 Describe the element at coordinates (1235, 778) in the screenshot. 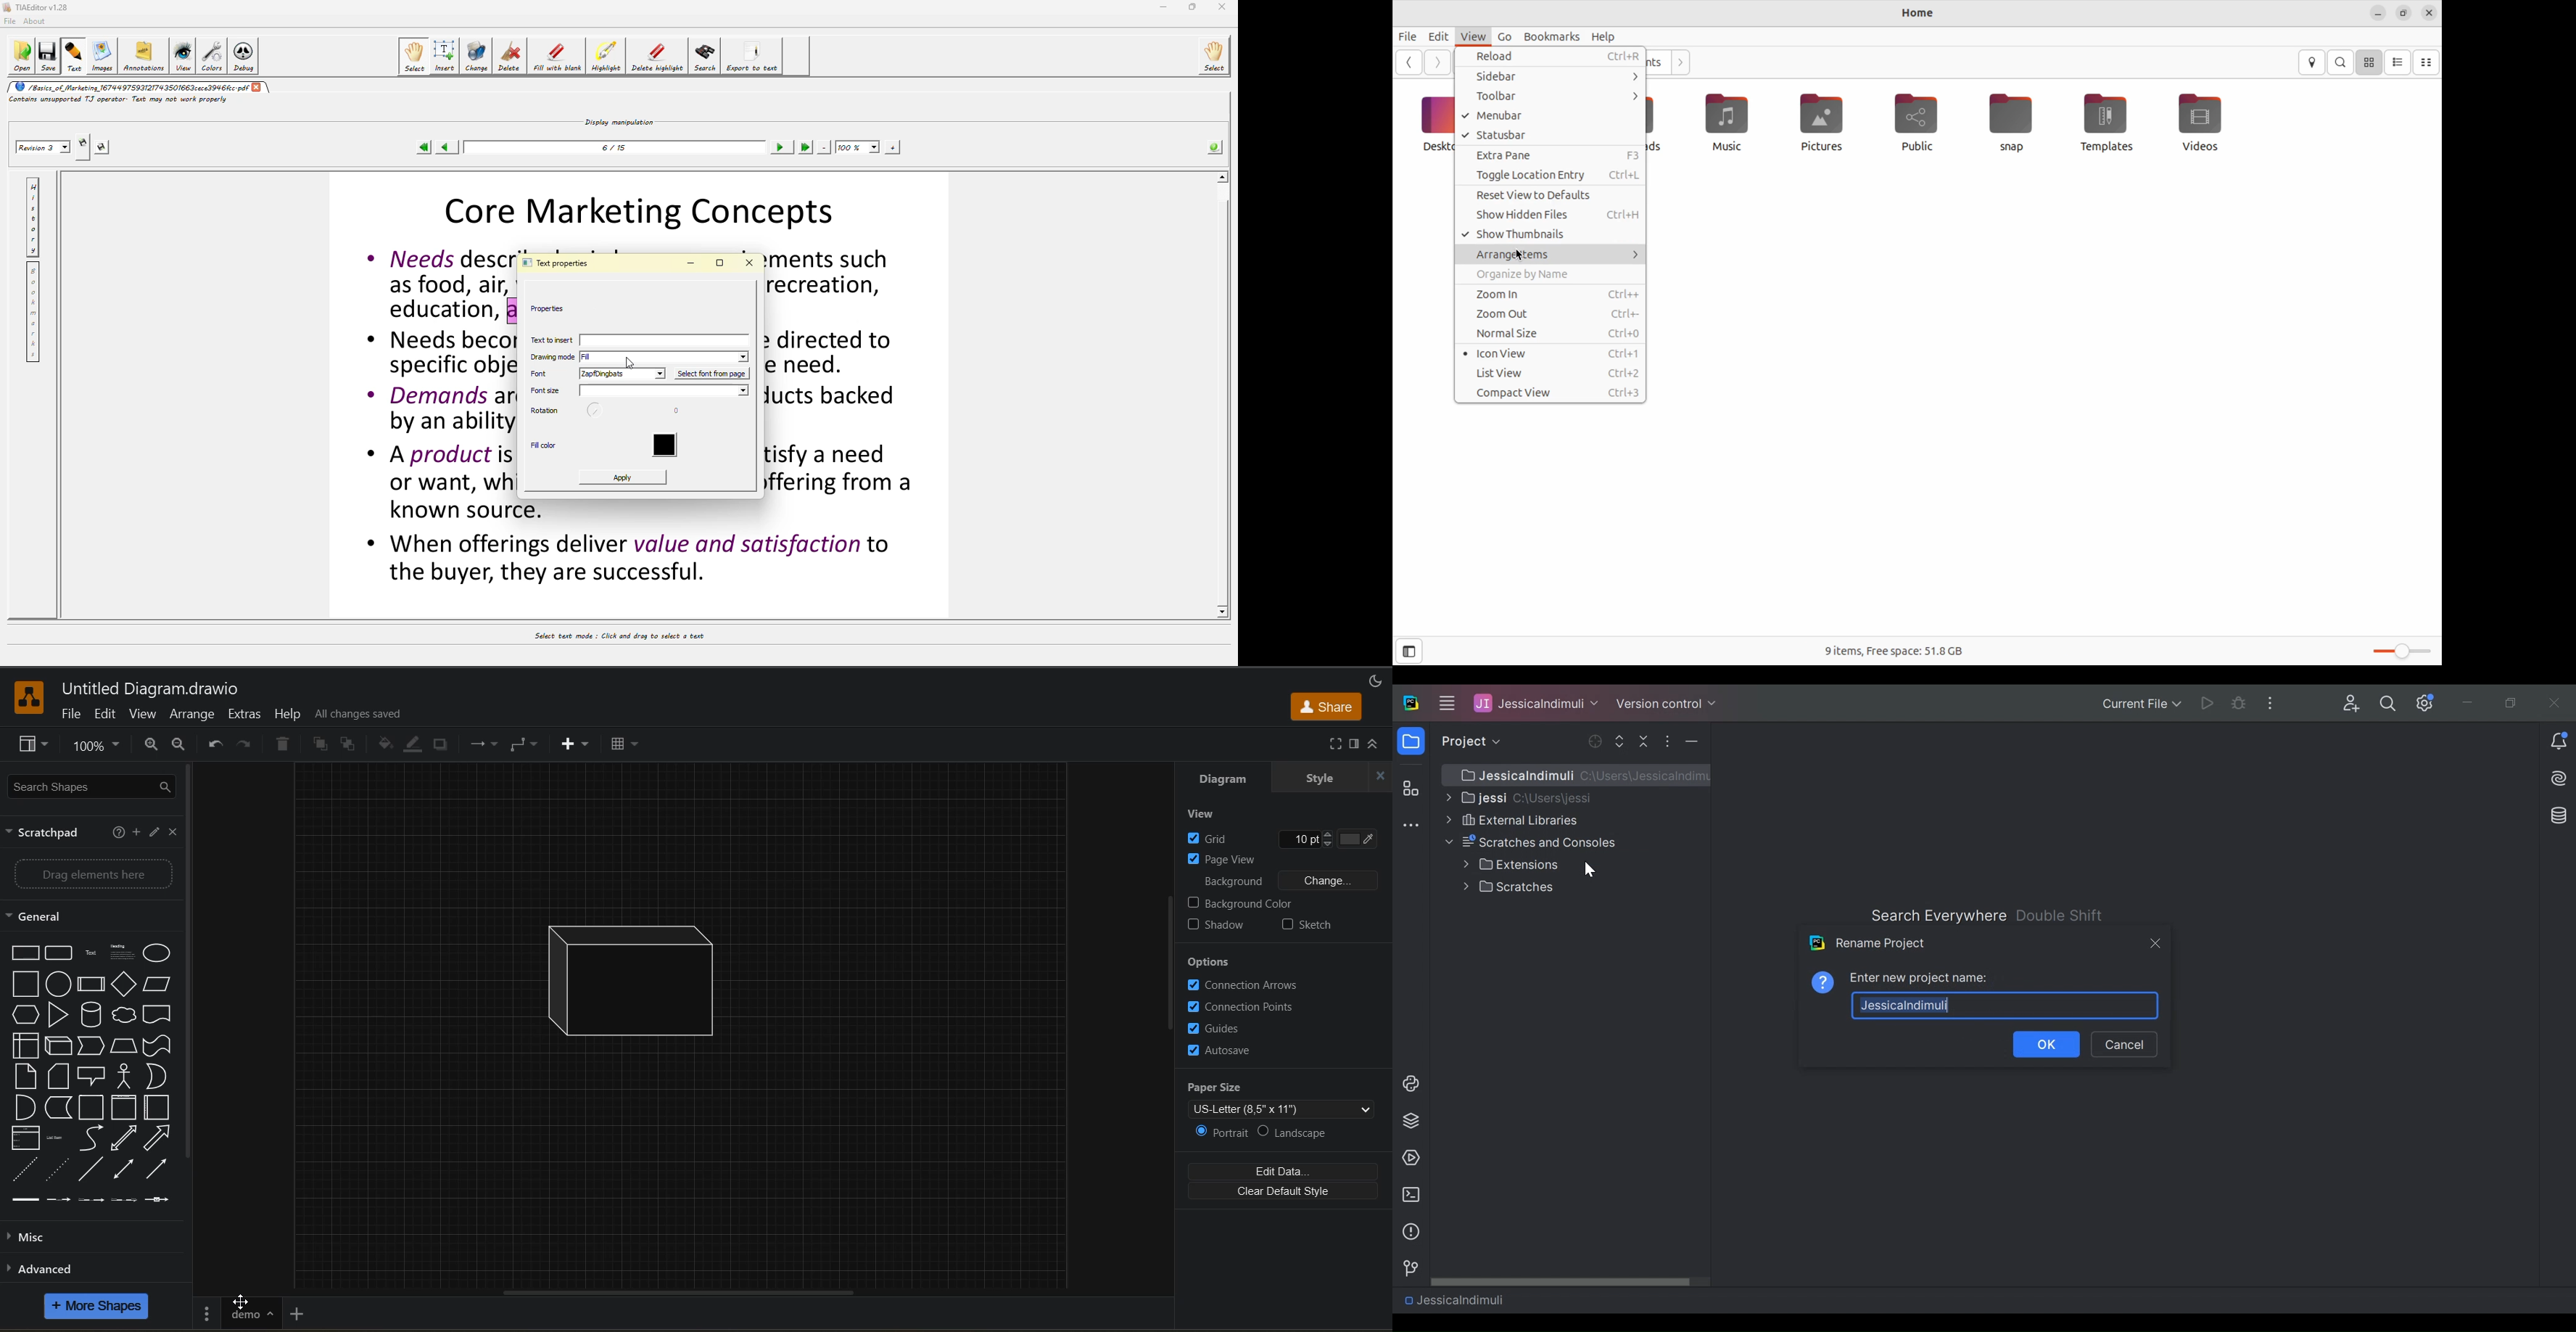

I see `diagram` at that location.